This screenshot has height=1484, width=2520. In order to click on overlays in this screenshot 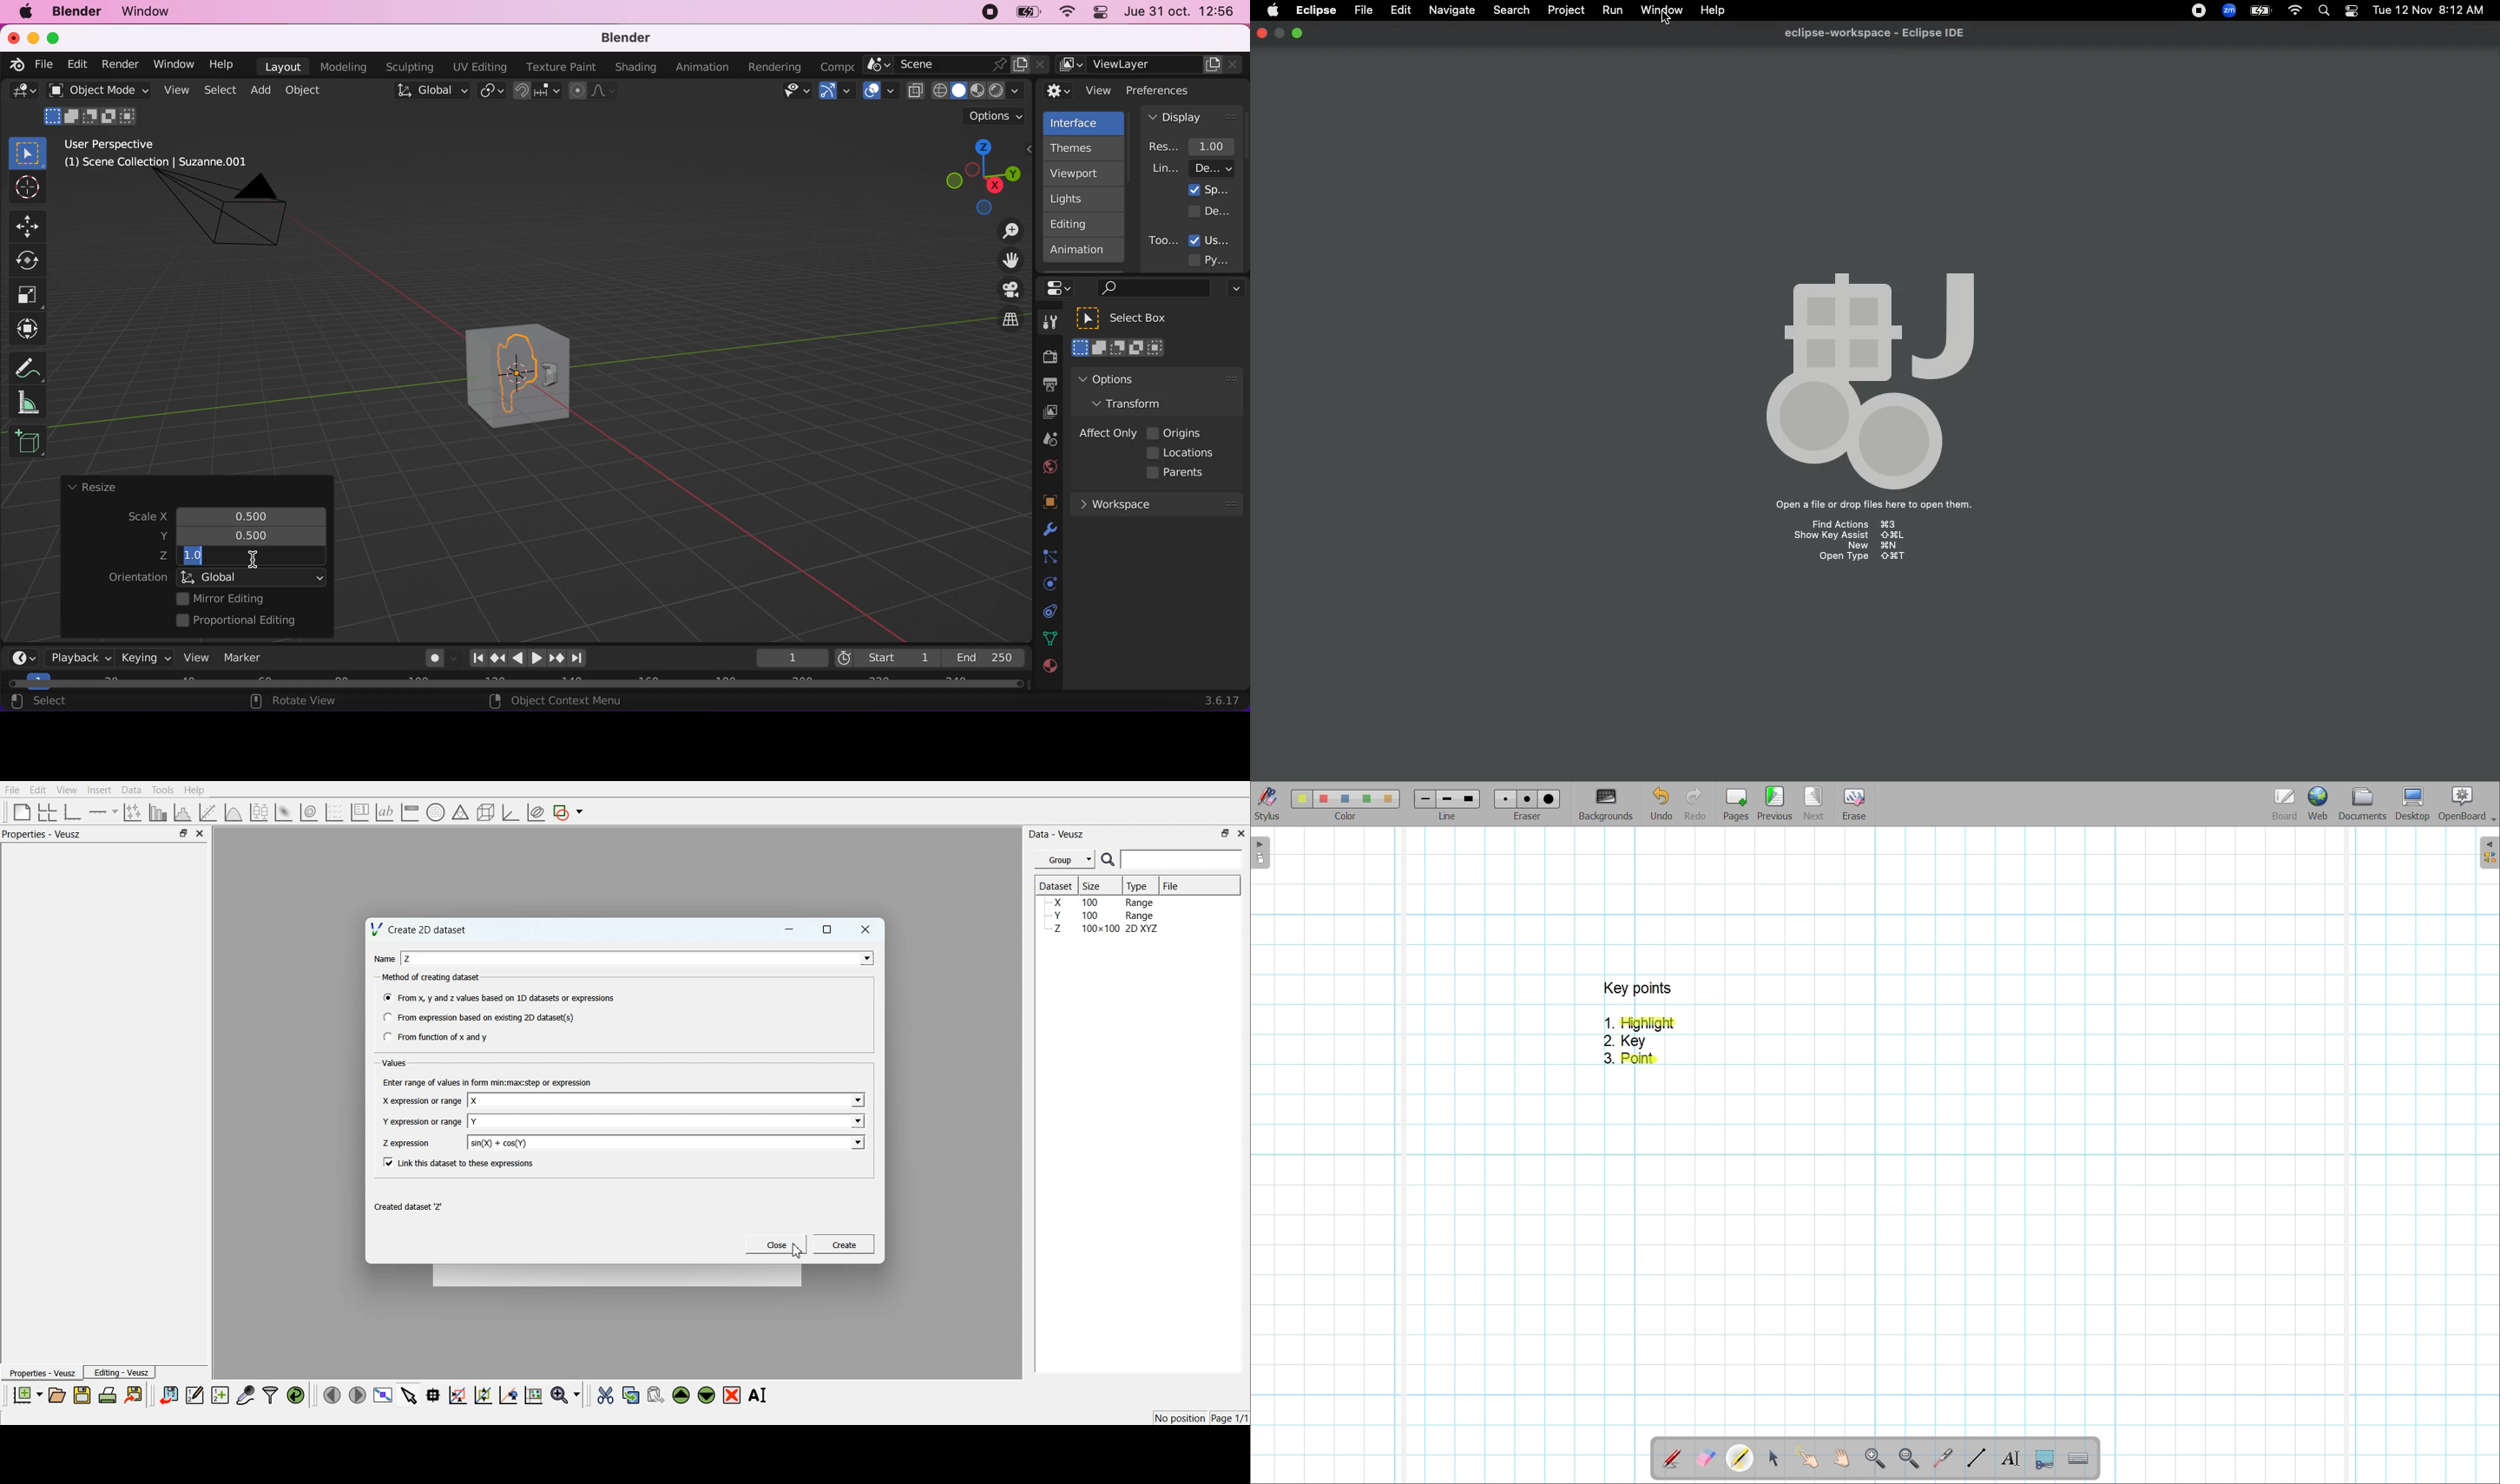, I will do `click(881, 91)`.